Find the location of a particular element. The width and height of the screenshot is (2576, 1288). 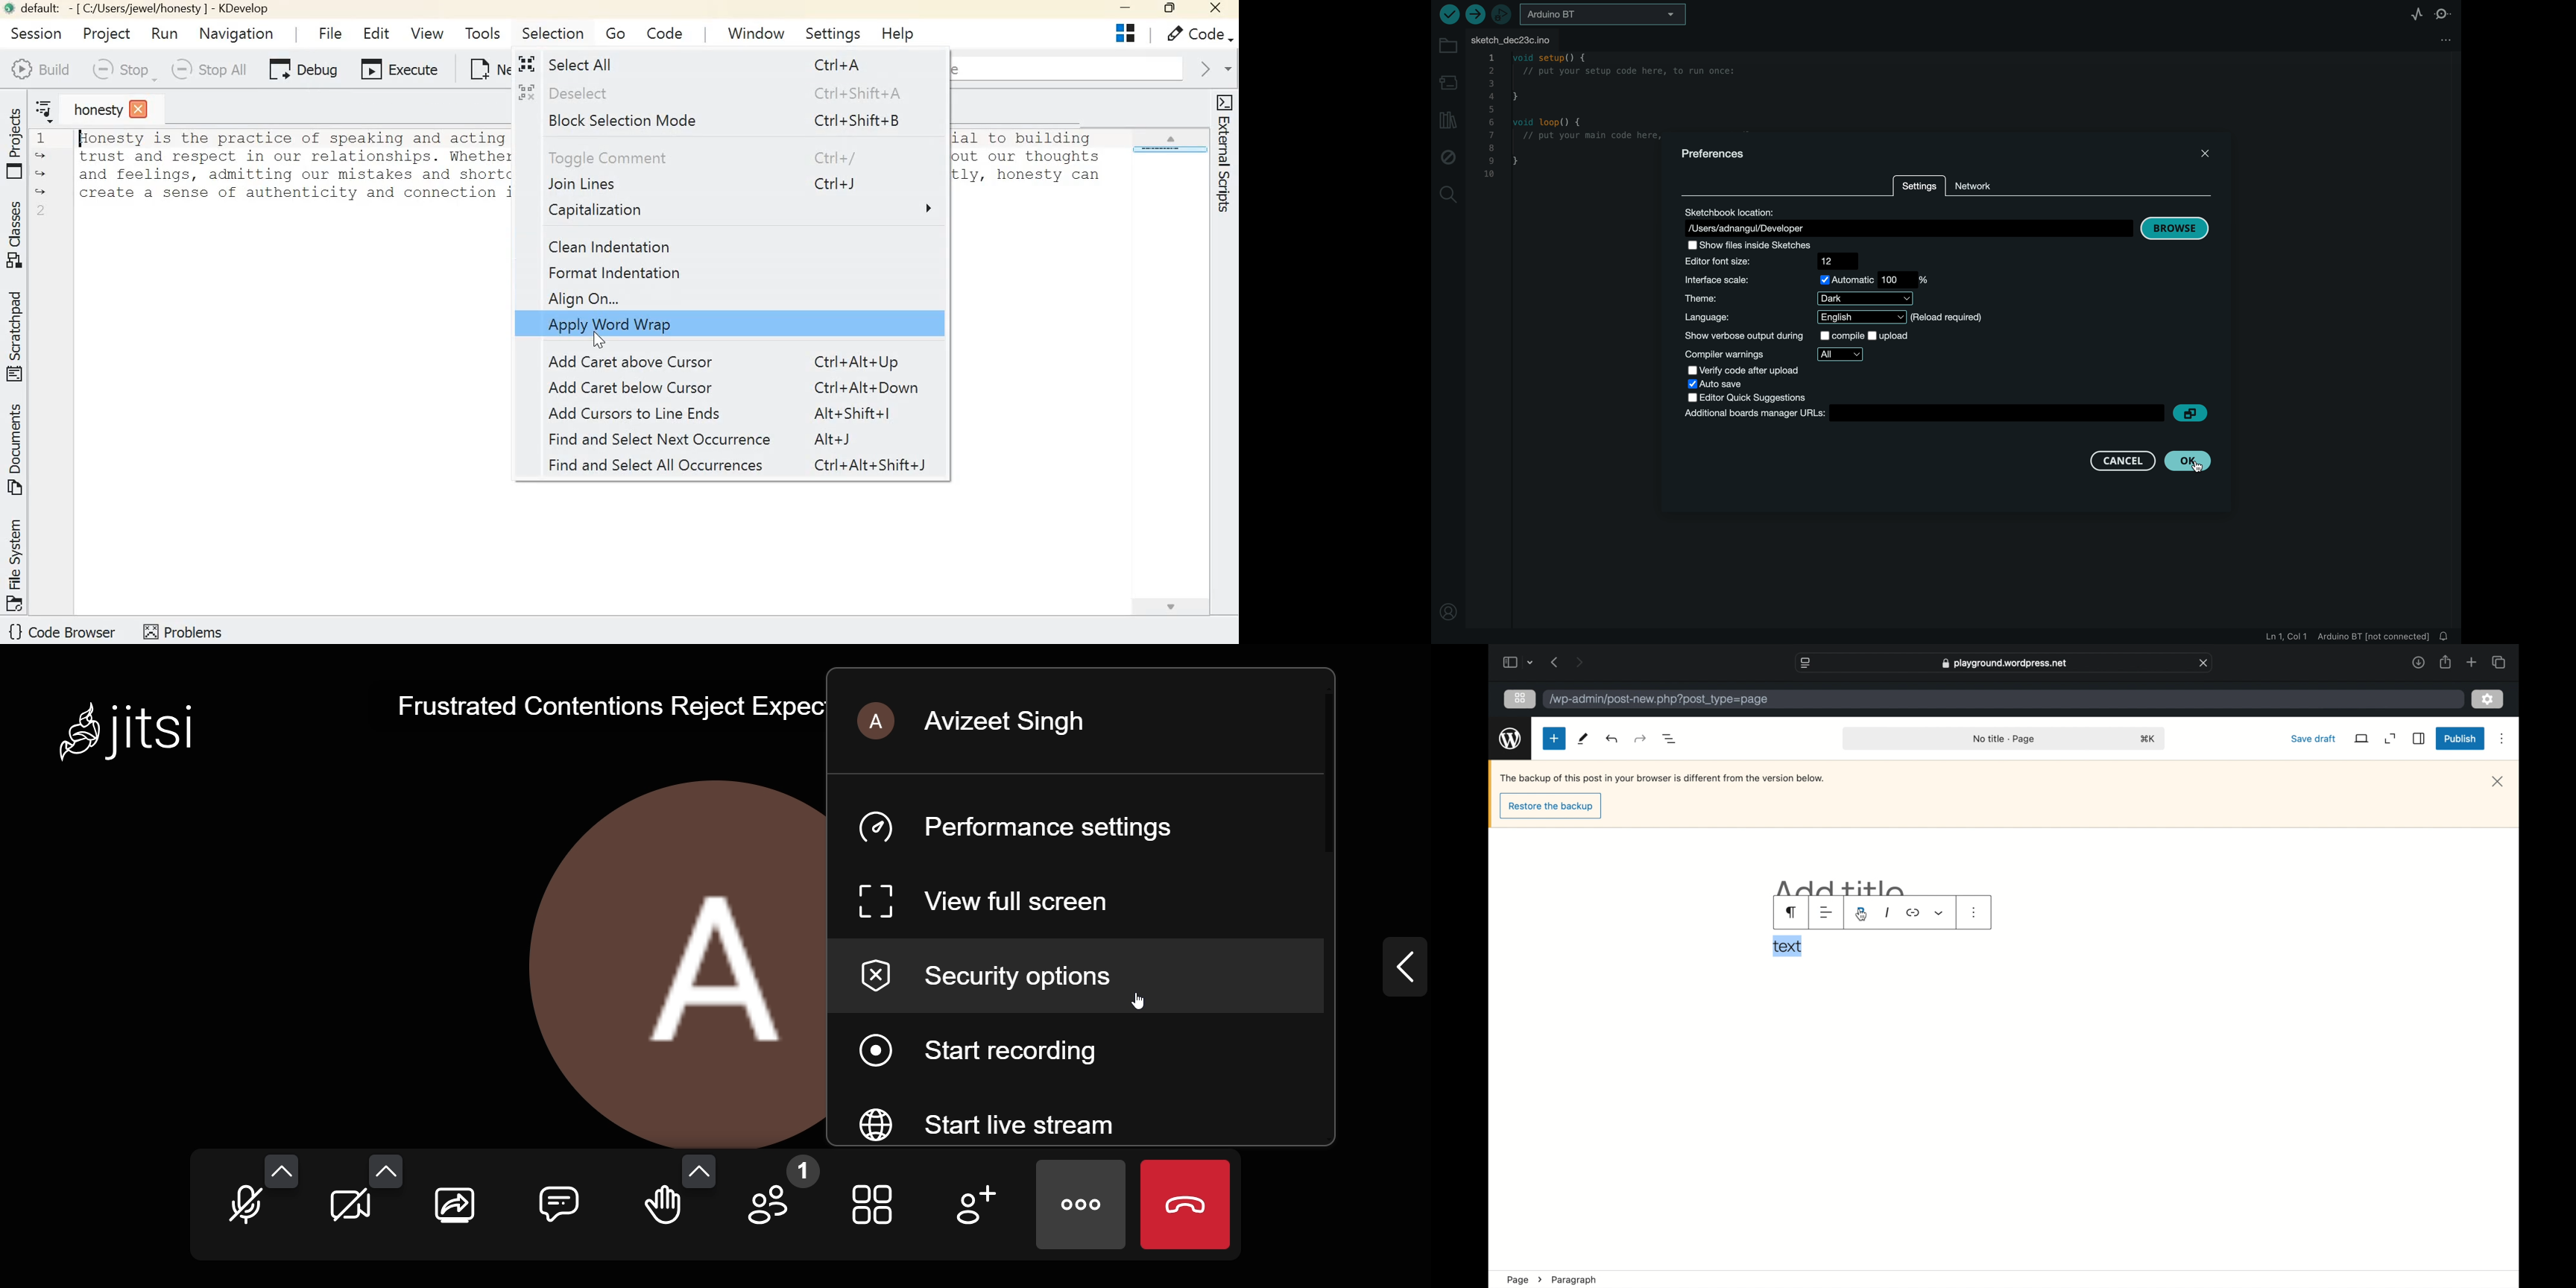

paragraph is located at coordinates (1575, 1280).